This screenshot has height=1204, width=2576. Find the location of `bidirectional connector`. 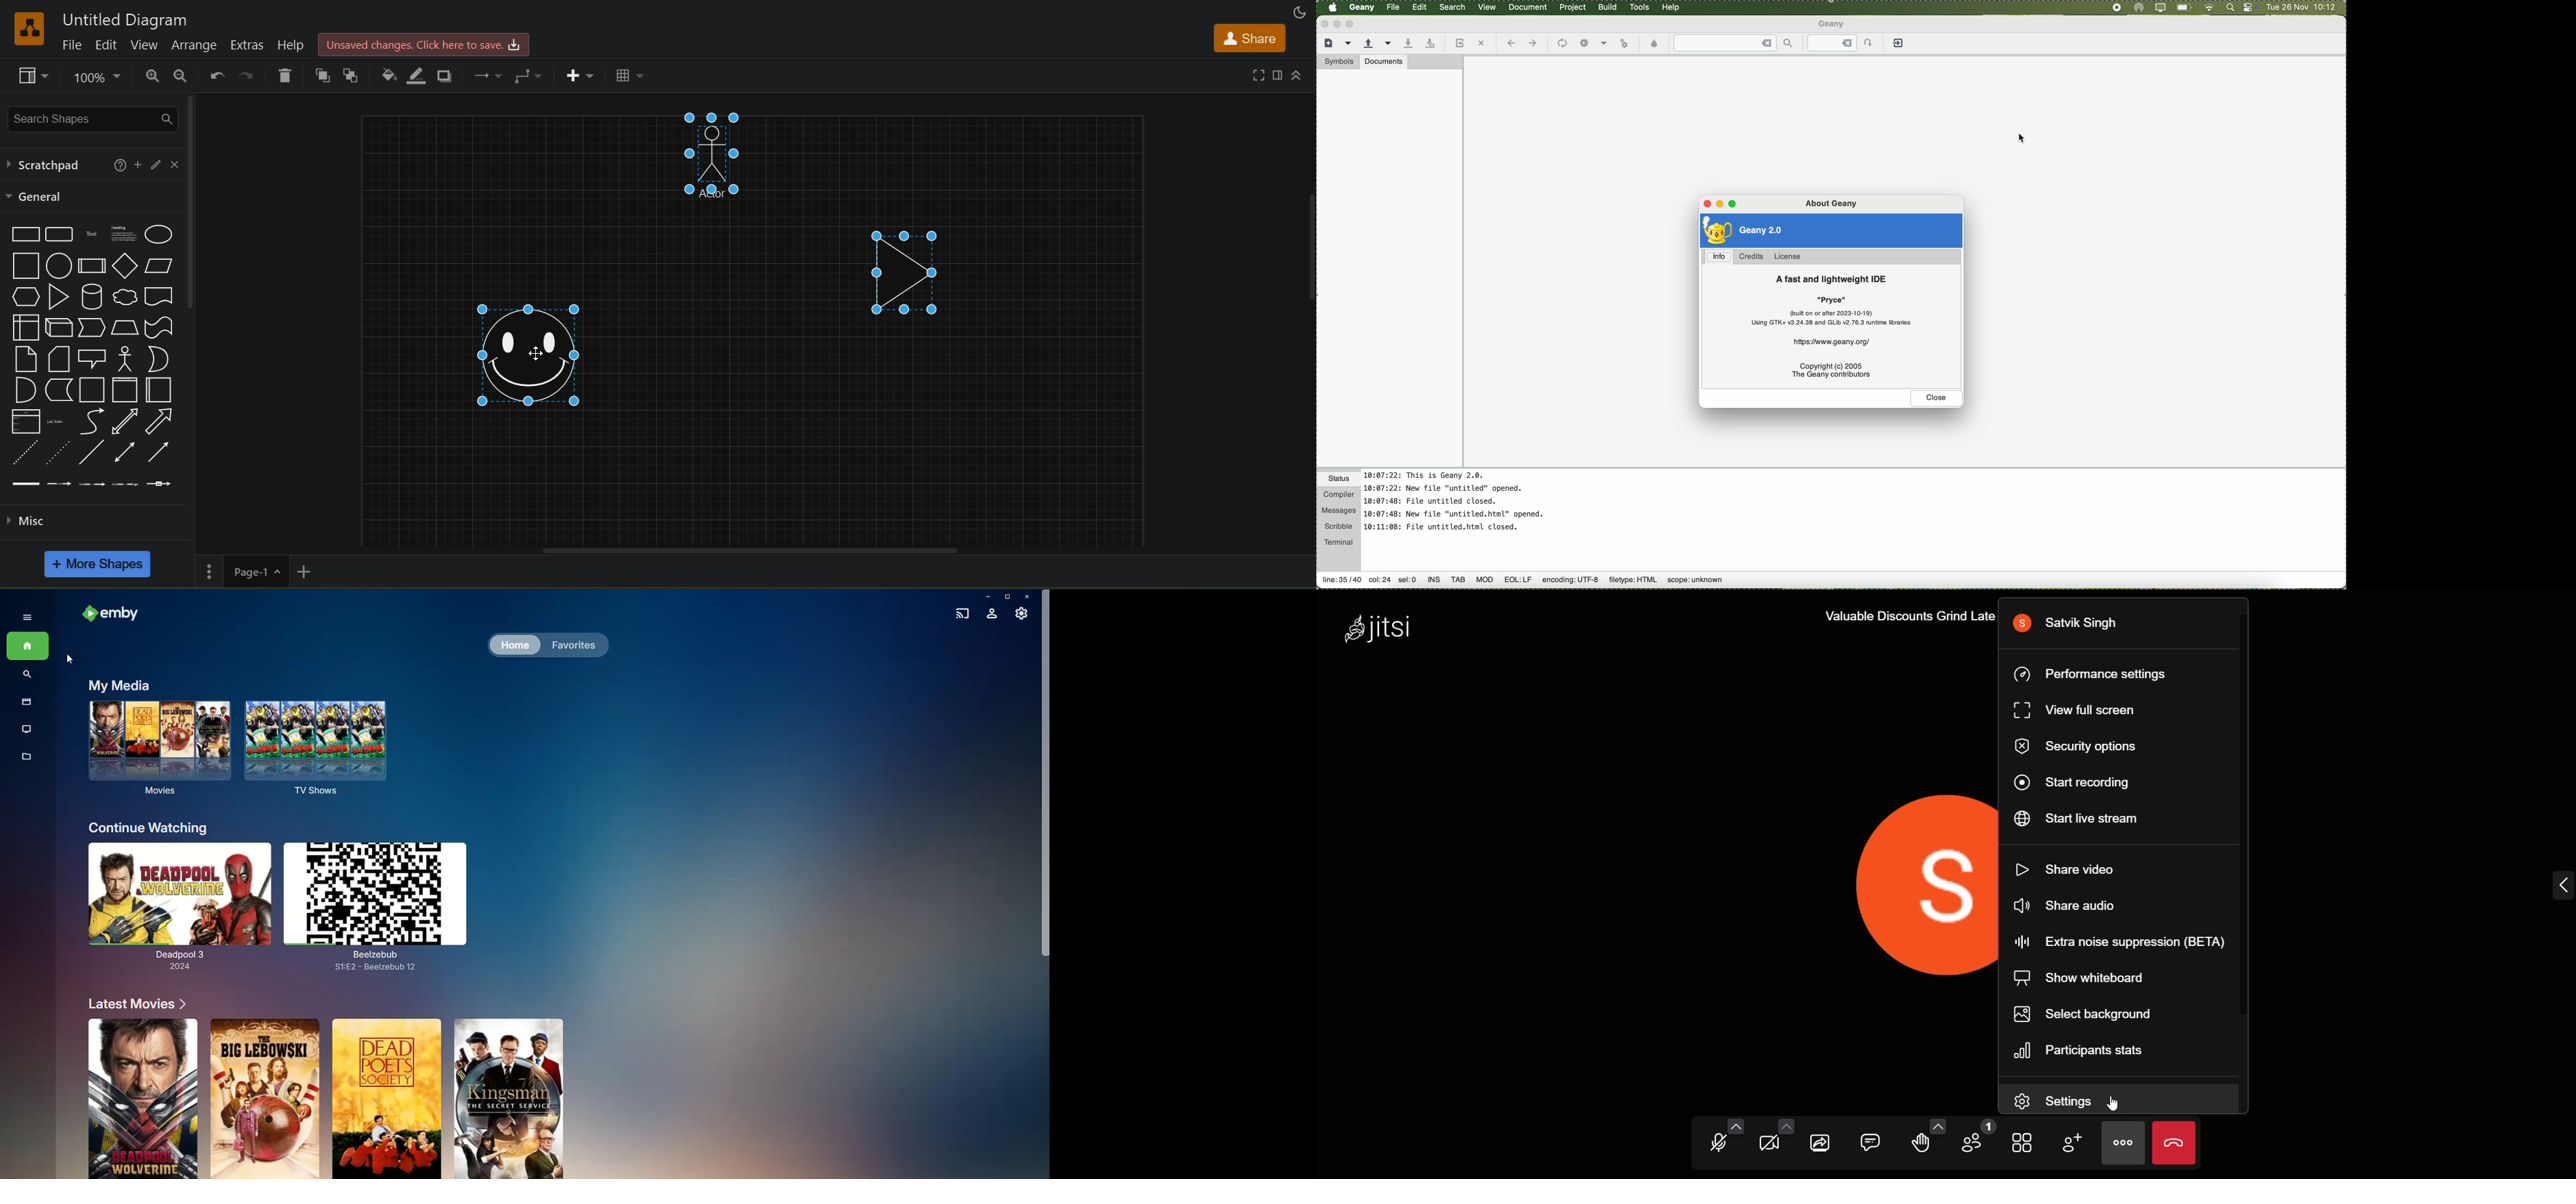

bidirectional connector is located at coordinates (127, 452).